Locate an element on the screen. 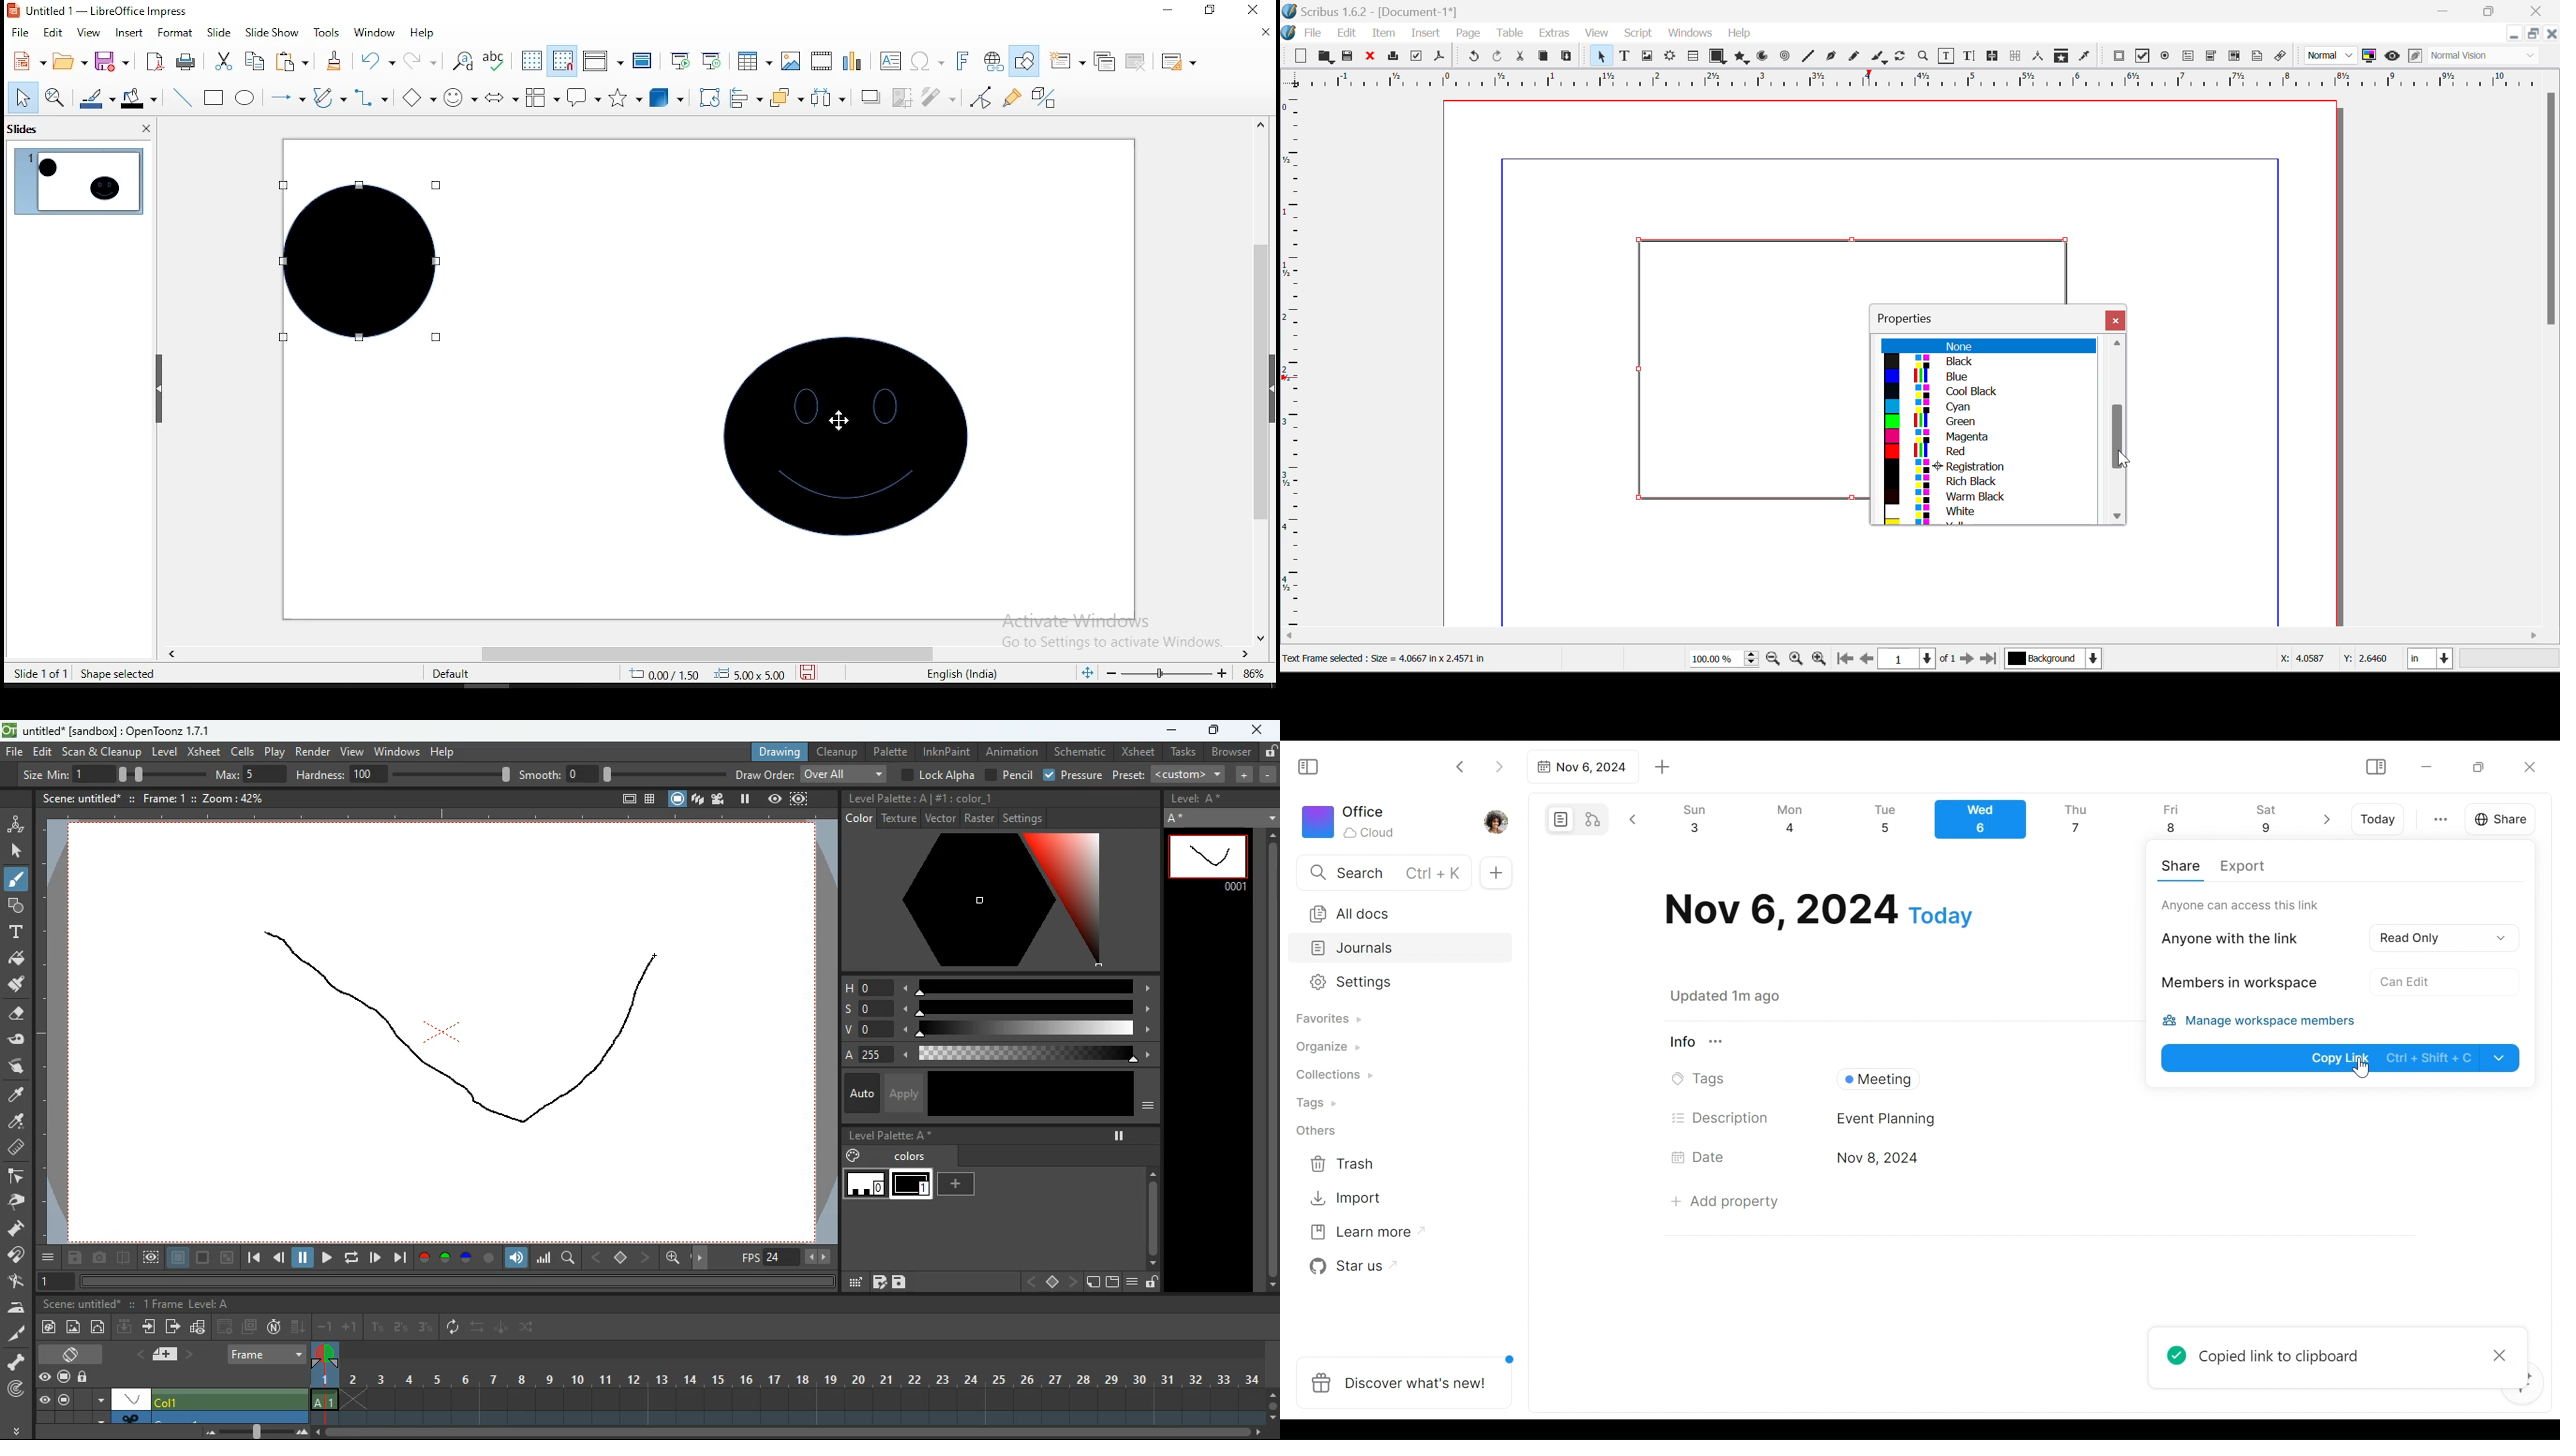 The height and width of the screenshot is (1456, 2576). 3 is located at coordinates (424, 1328).